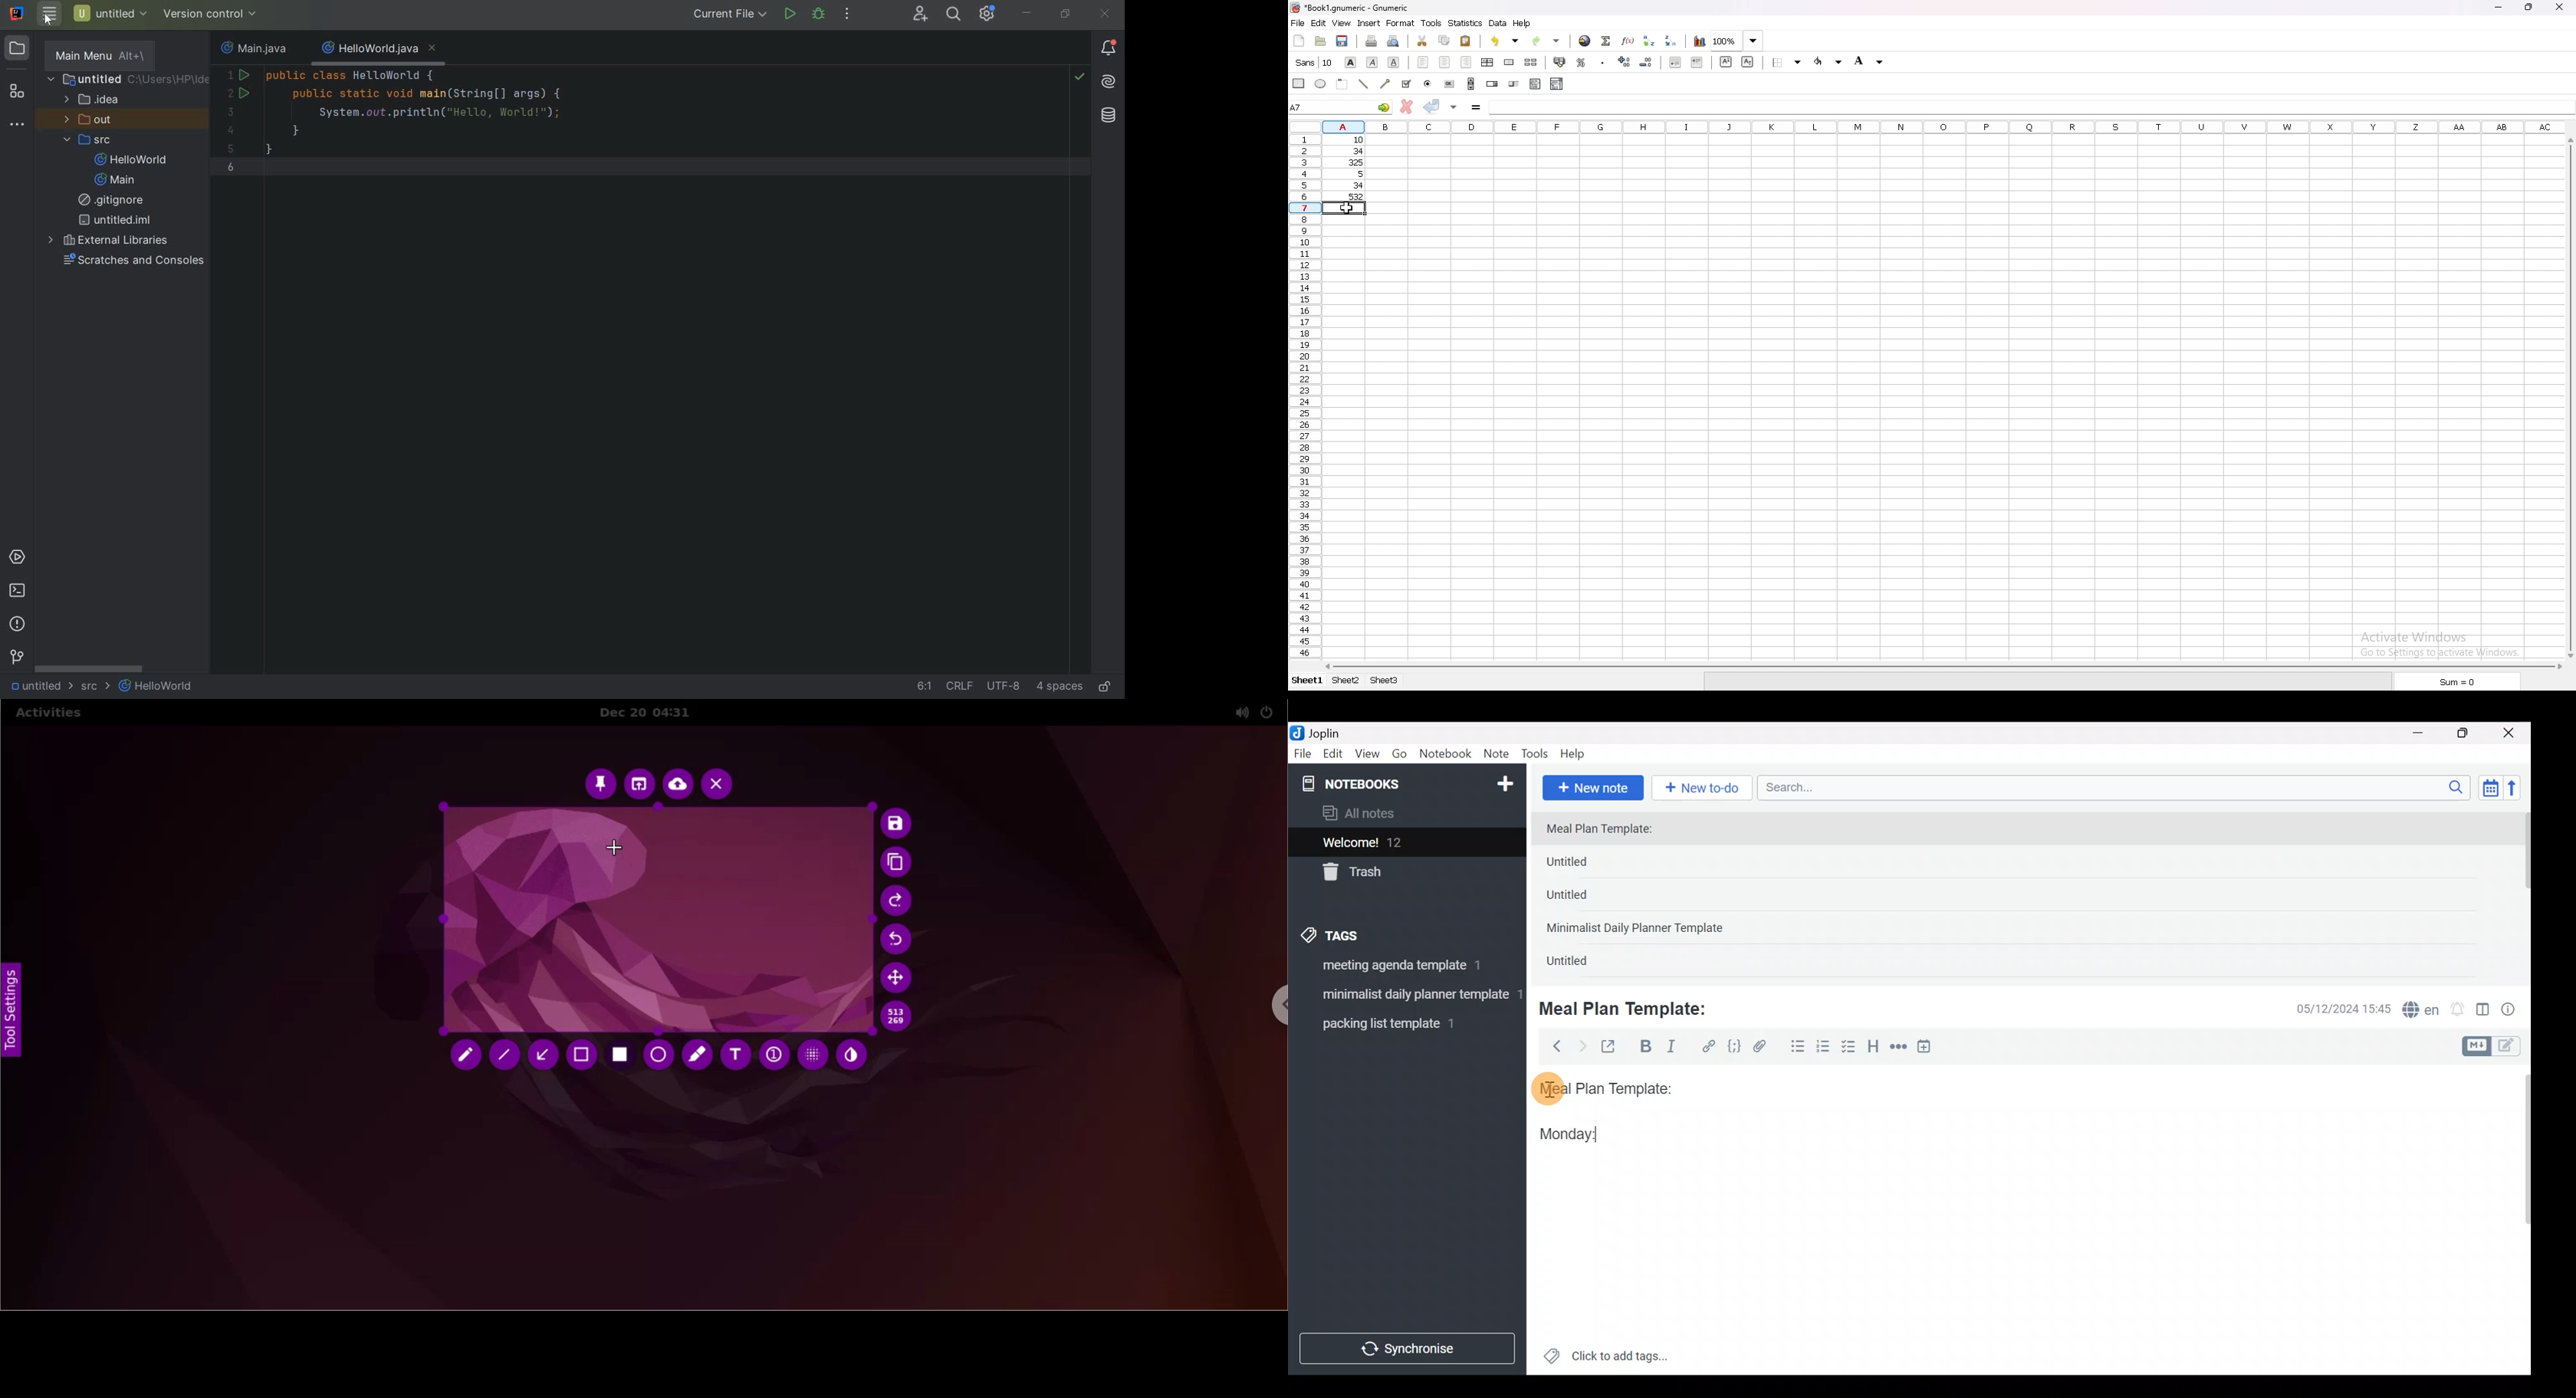 Image resolution: width=2576 pixels, height=1400 pixels. I want to click on hyperlink, so click(1584, 40).